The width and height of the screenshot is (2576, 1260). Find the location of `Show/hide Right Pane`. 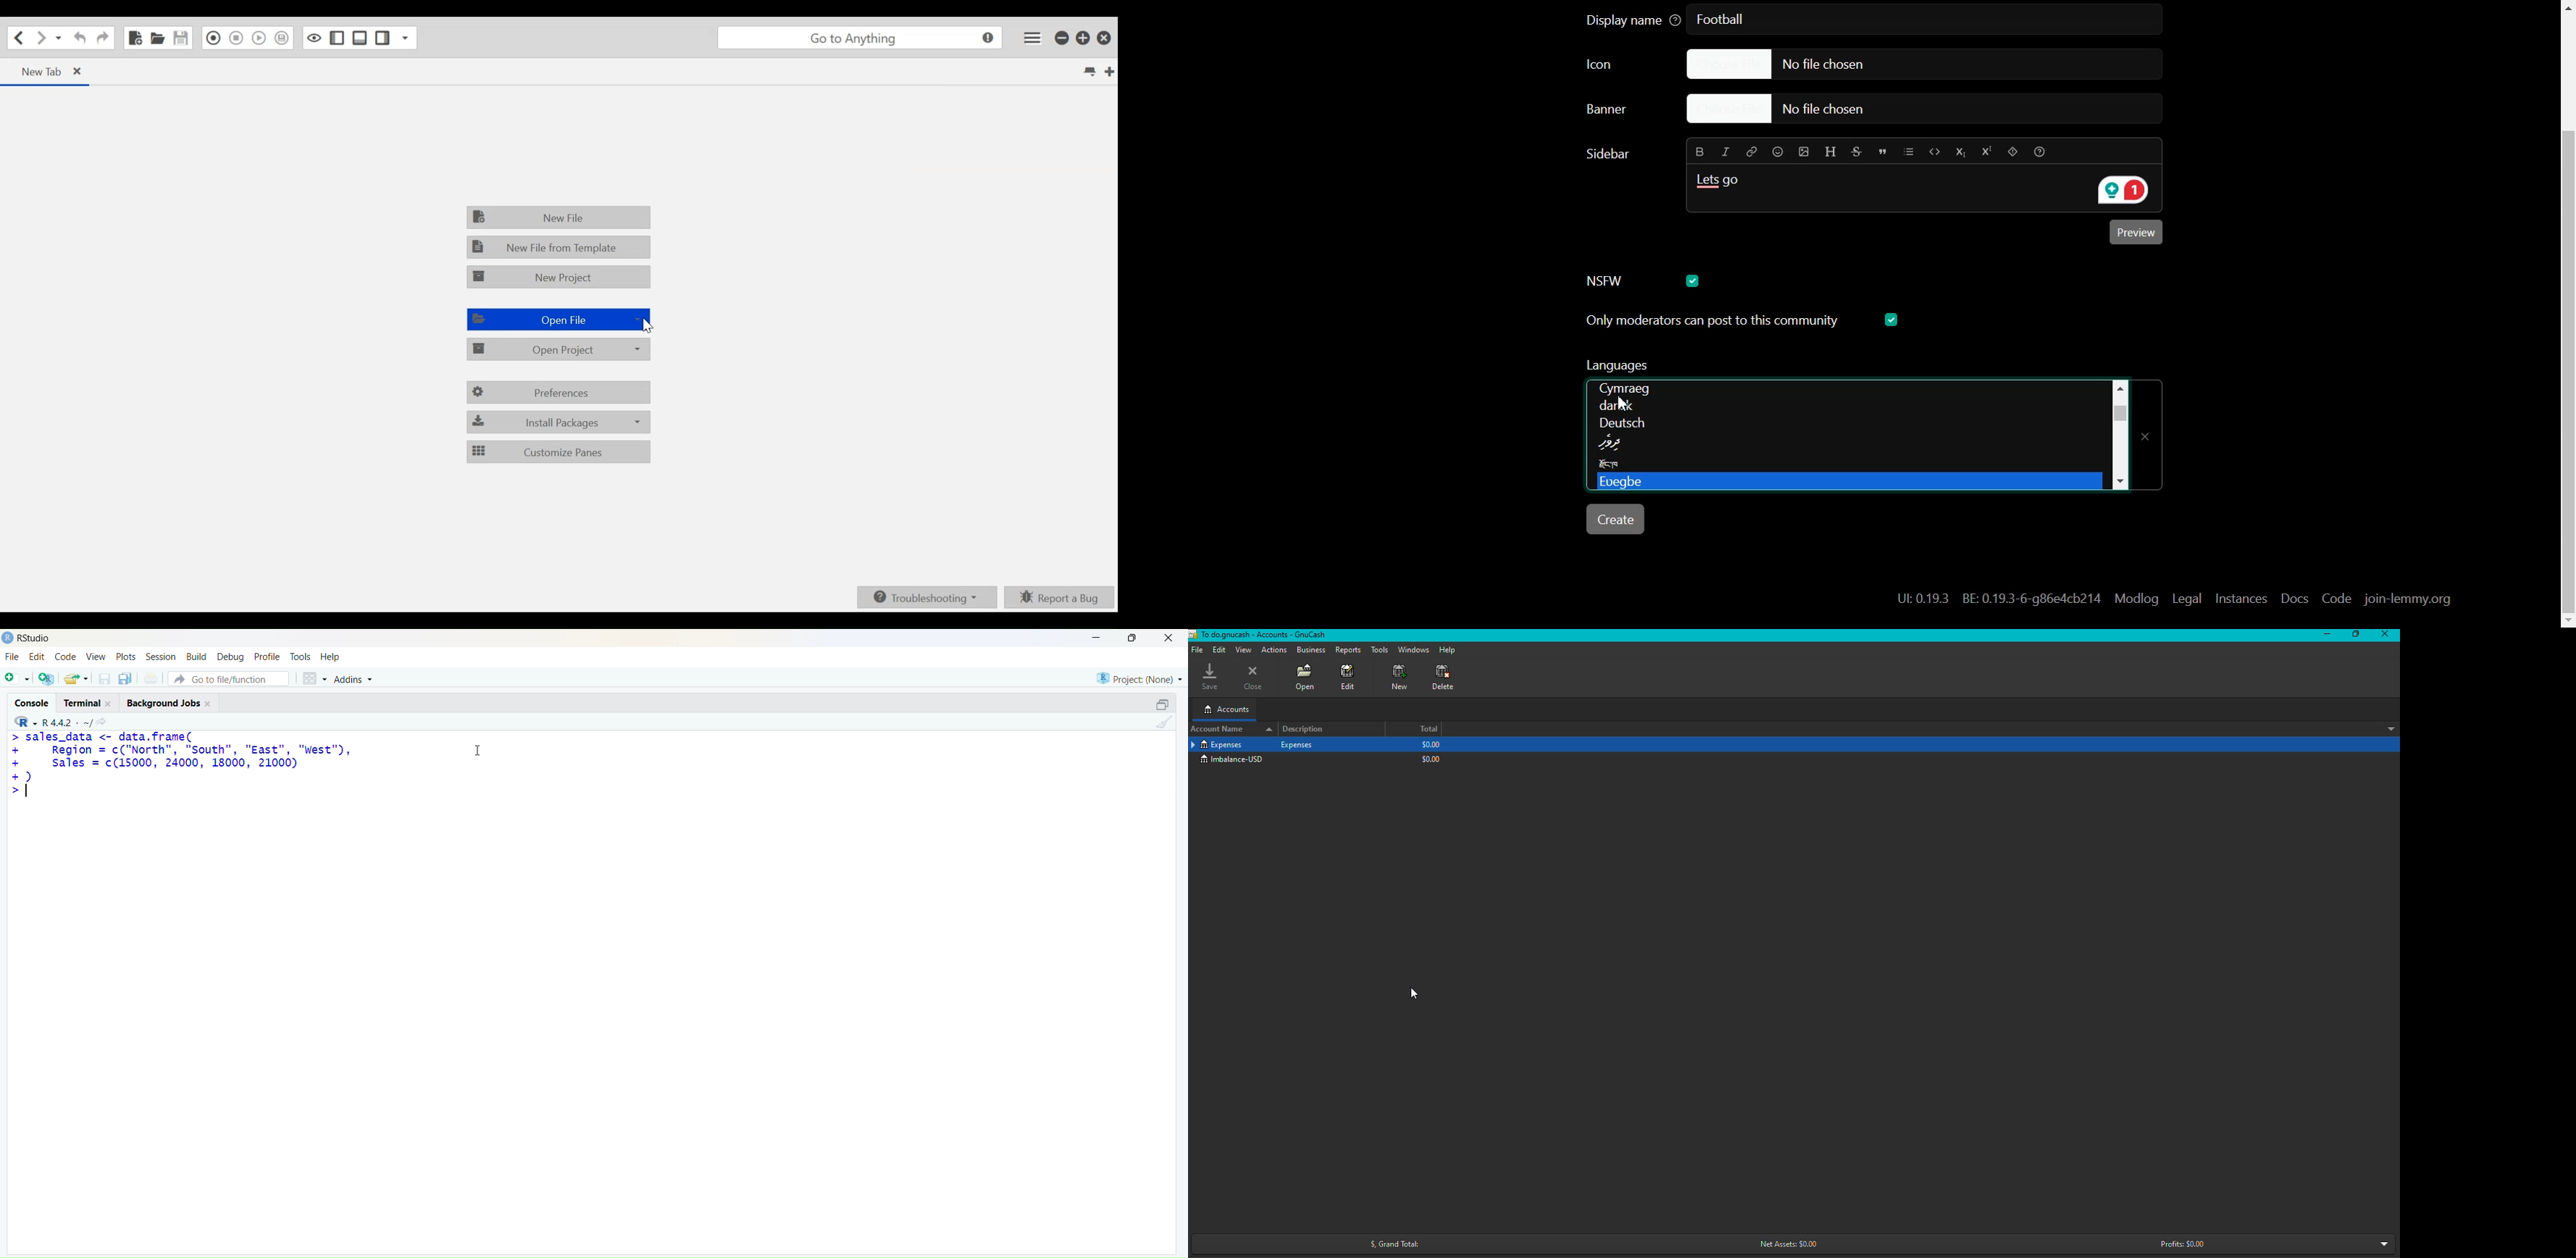

Show/hide Right Pane is located at coordinates (383, 38).